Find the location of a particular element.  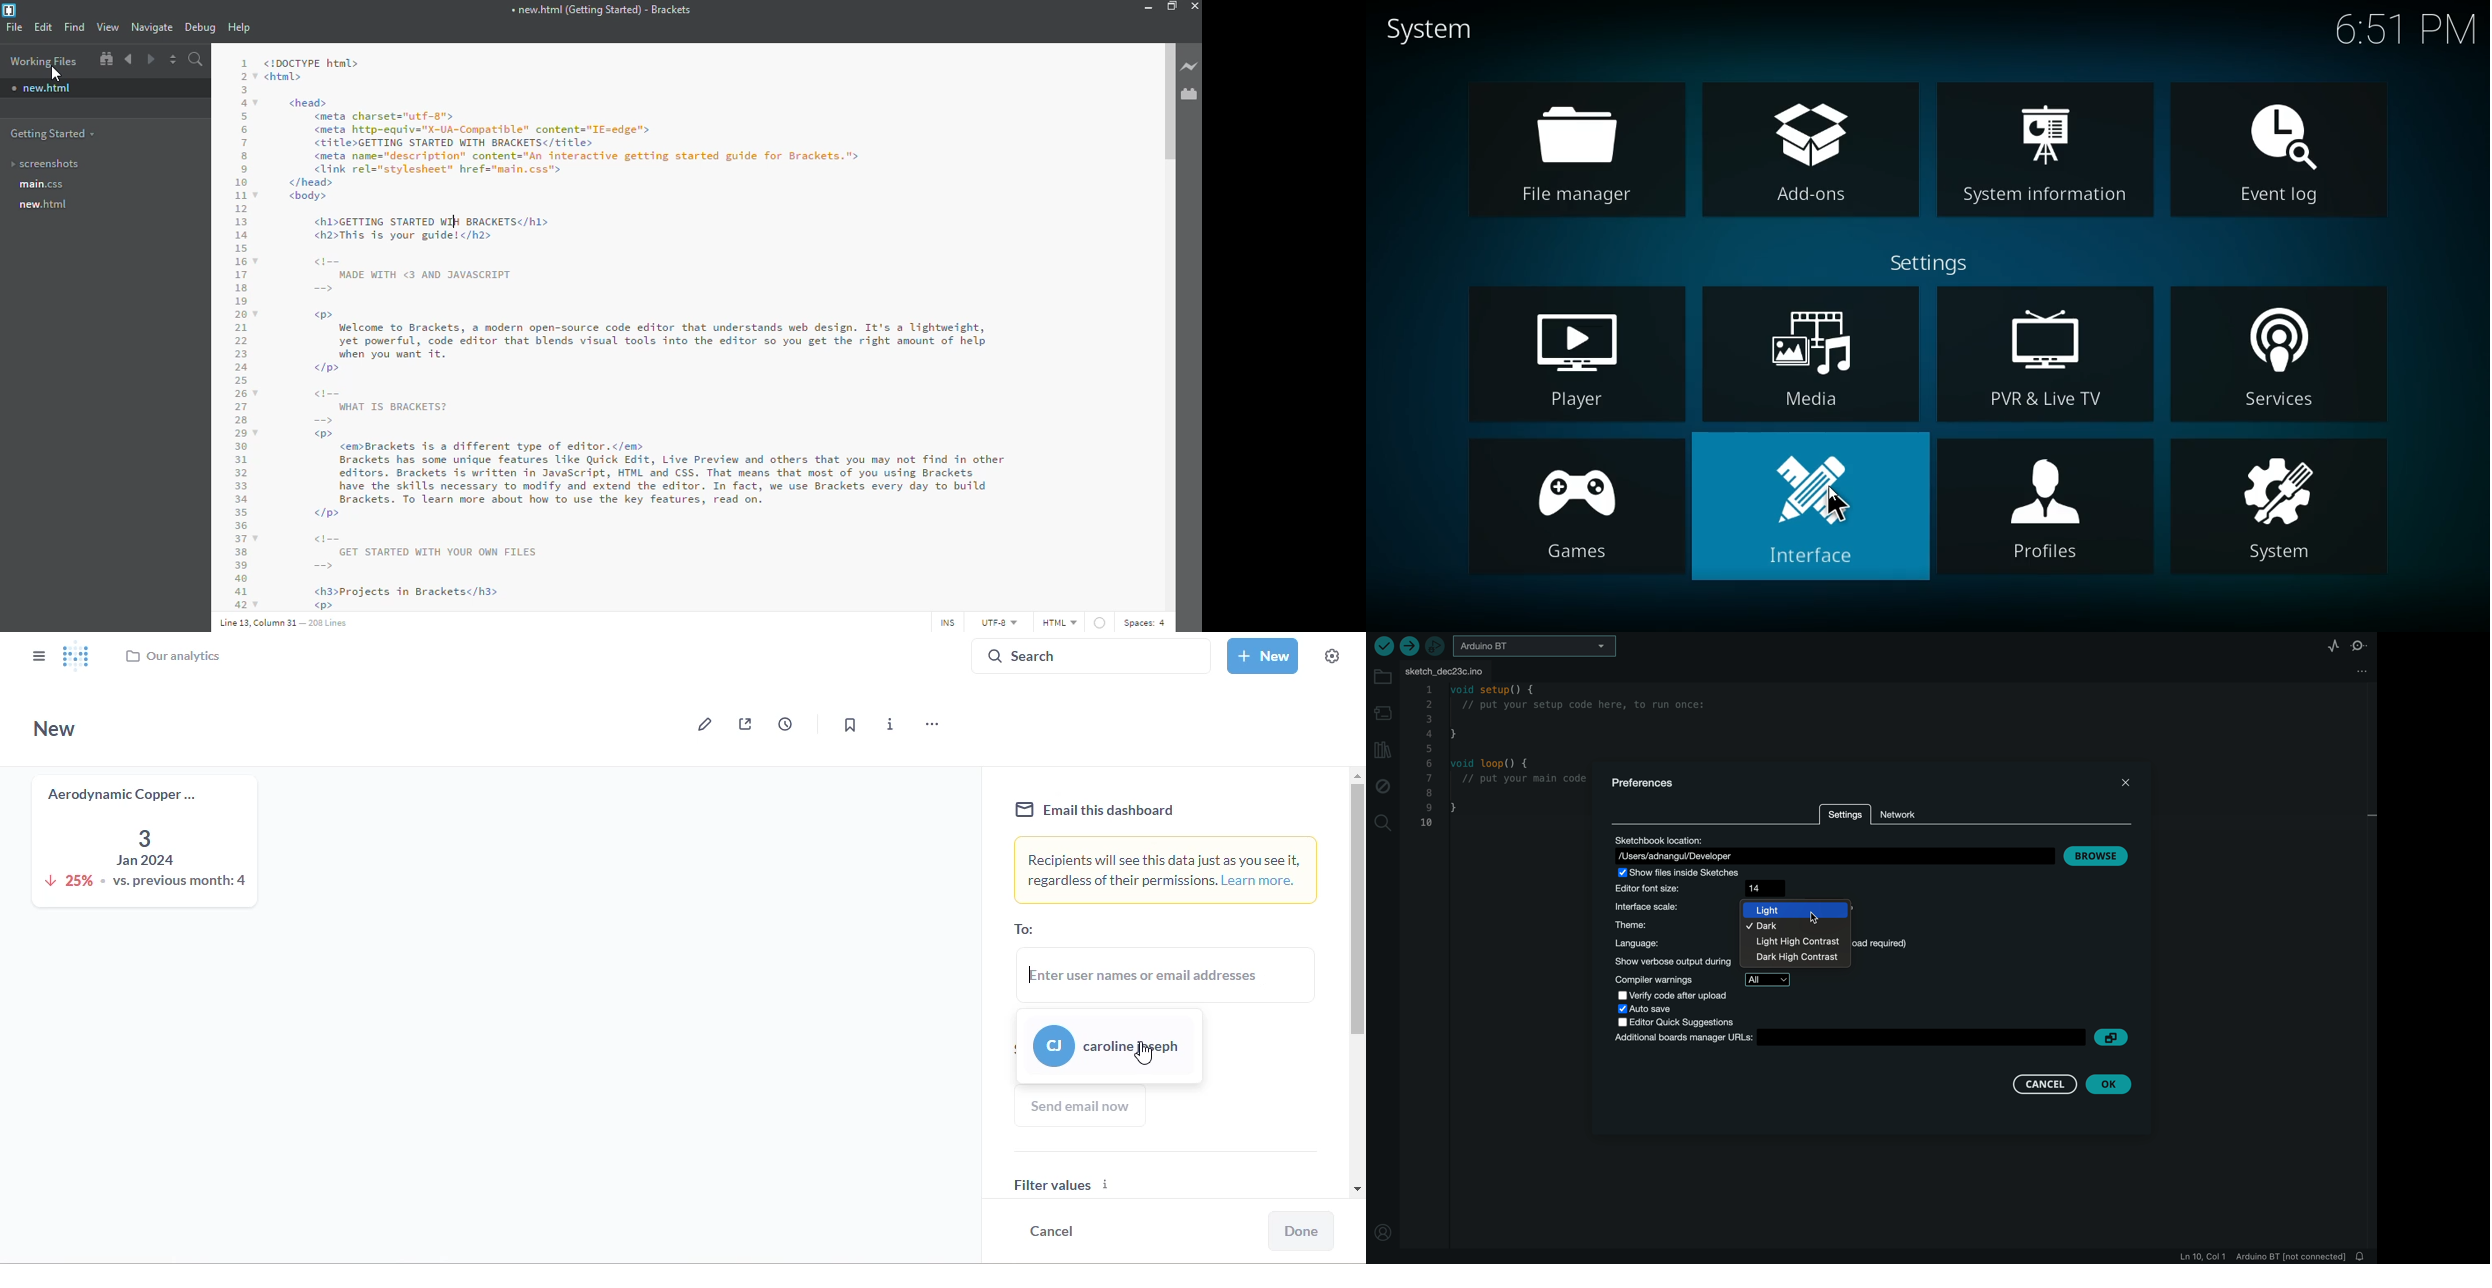

help is located at coordinates (240, 28).